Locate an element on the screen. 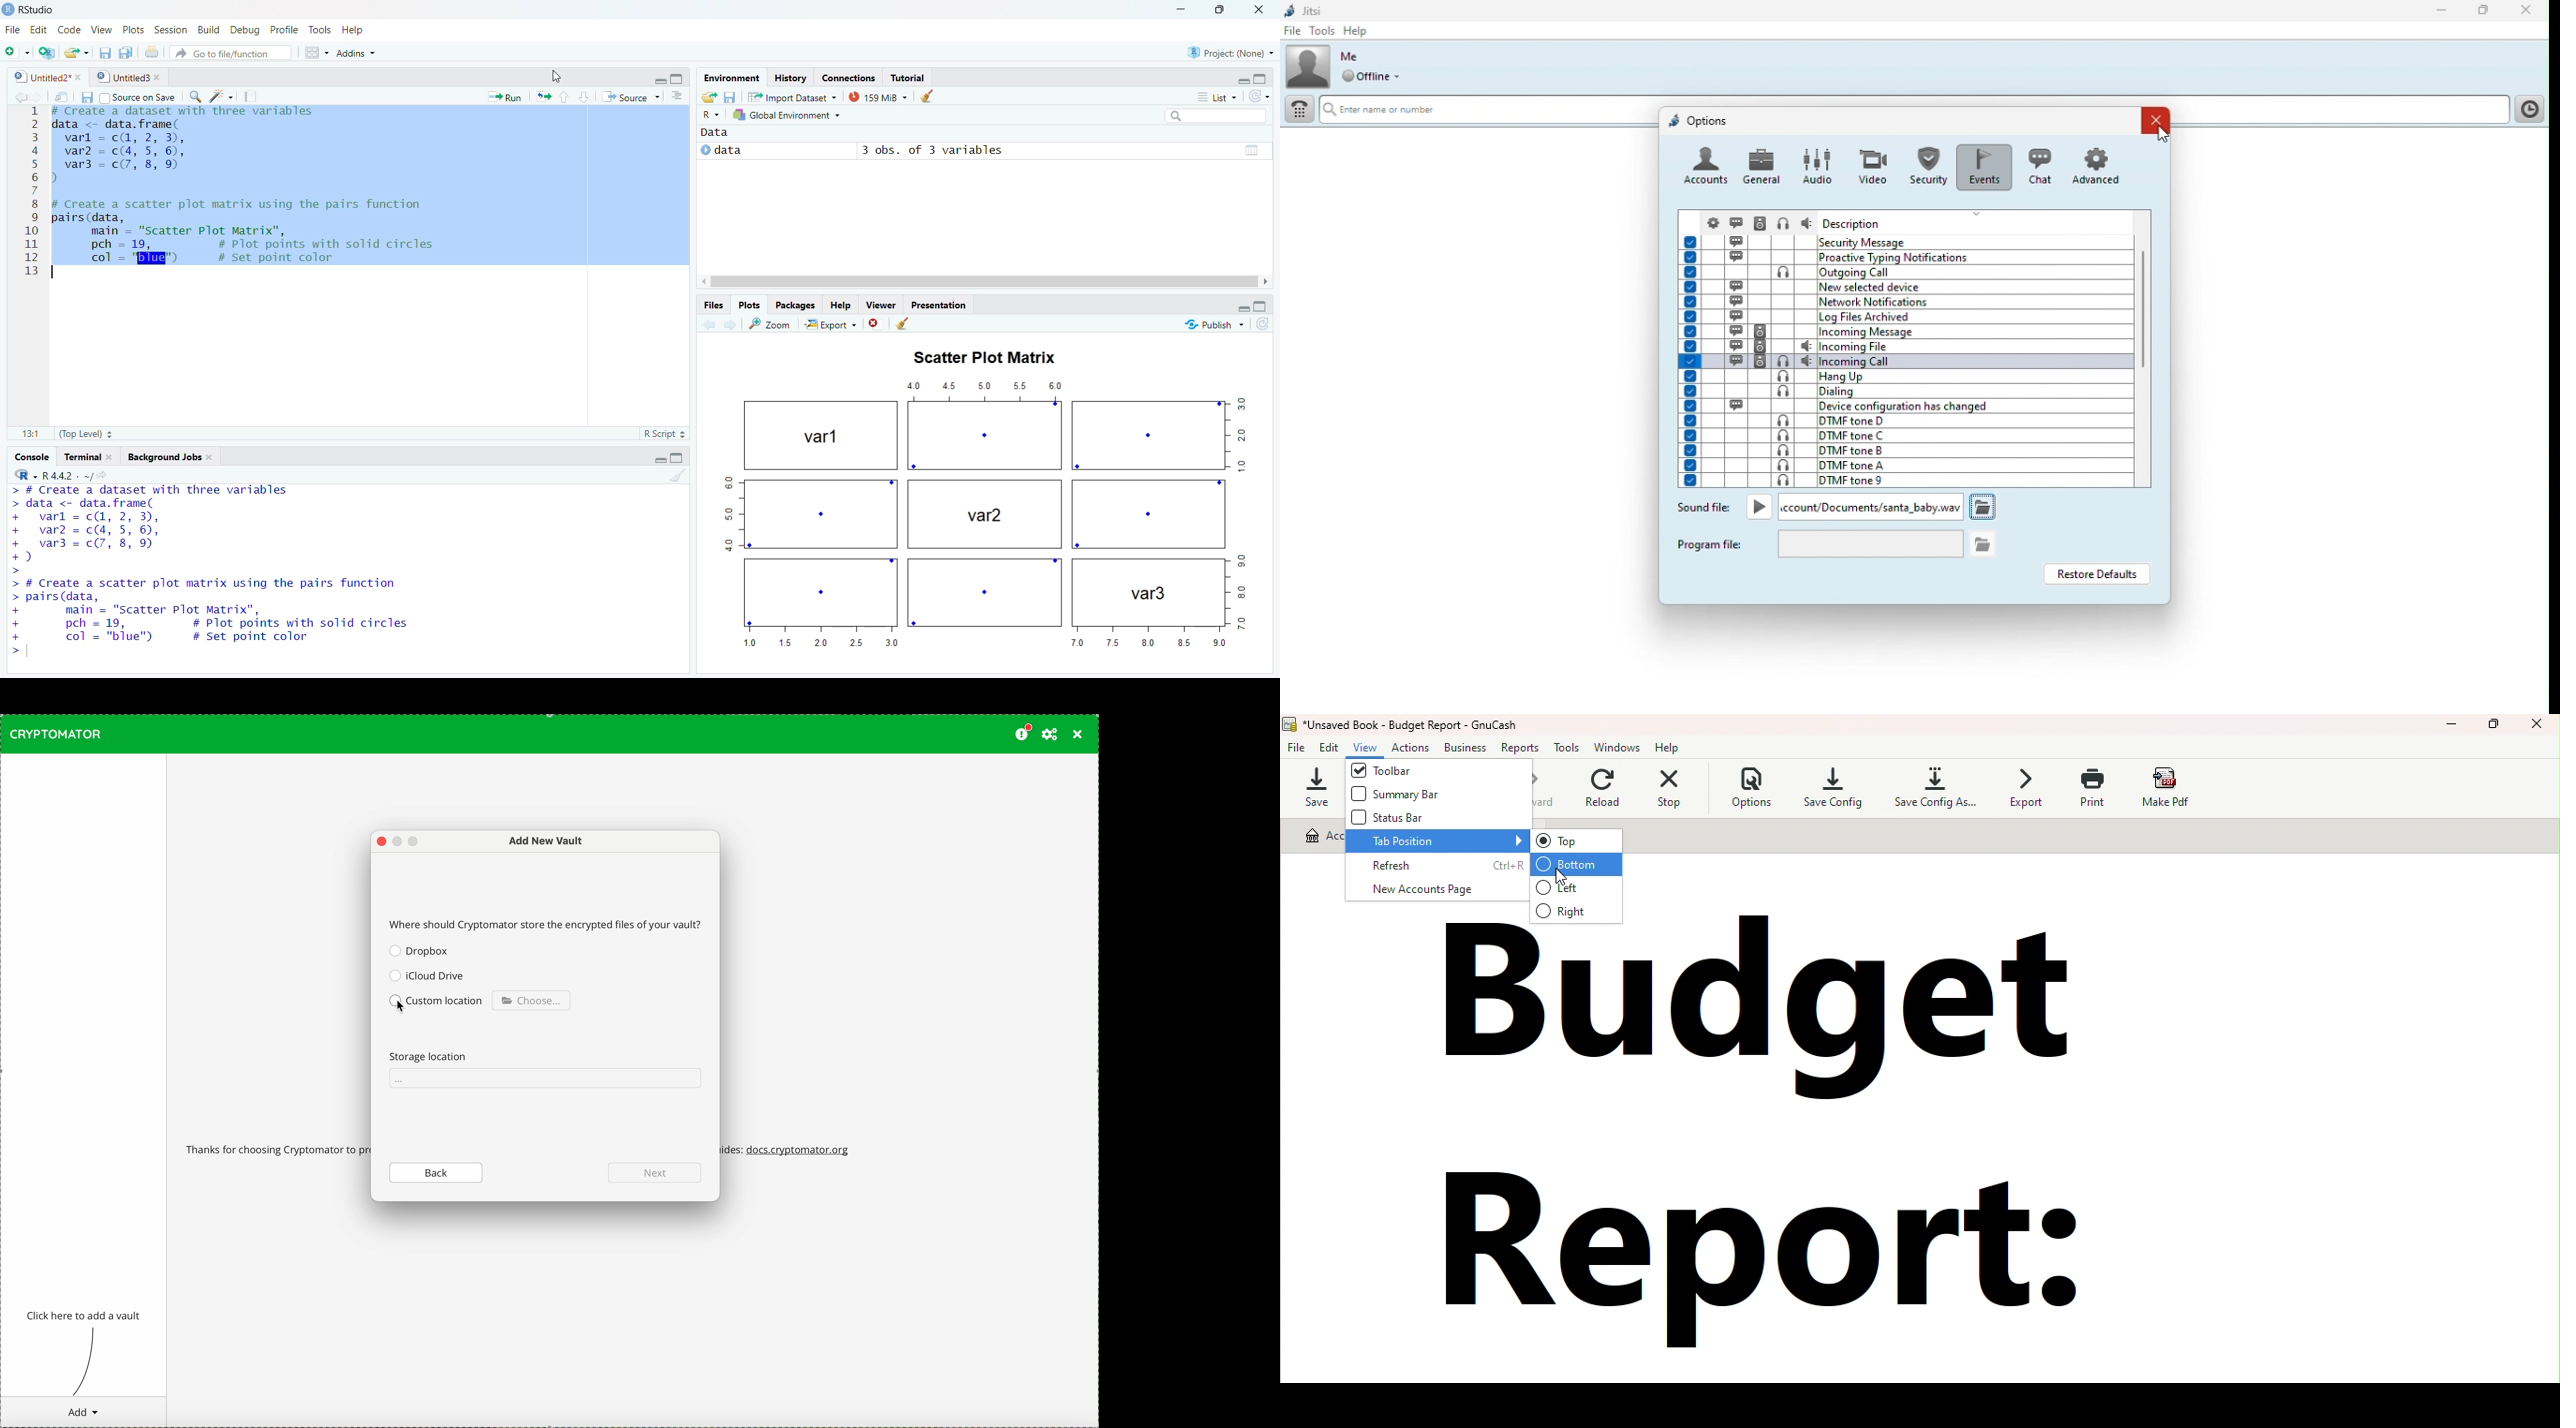 The width and height of the screenshot is (2576, 1428). > data <- data. frame(

+ varl = c(, 2, 3),

+ var2 = c(4, 5, 6),

+ var = c(7, 8, 9)

+)

>

> # Create a scatter plot matrix using the pairs function
> pairs(data,

+ main = "Scatter Plot Matrix",

+ pch = 19, # Plot points with solid circles
+ col = "blue™) # Set point color

> is located at coordinates (331, 569).